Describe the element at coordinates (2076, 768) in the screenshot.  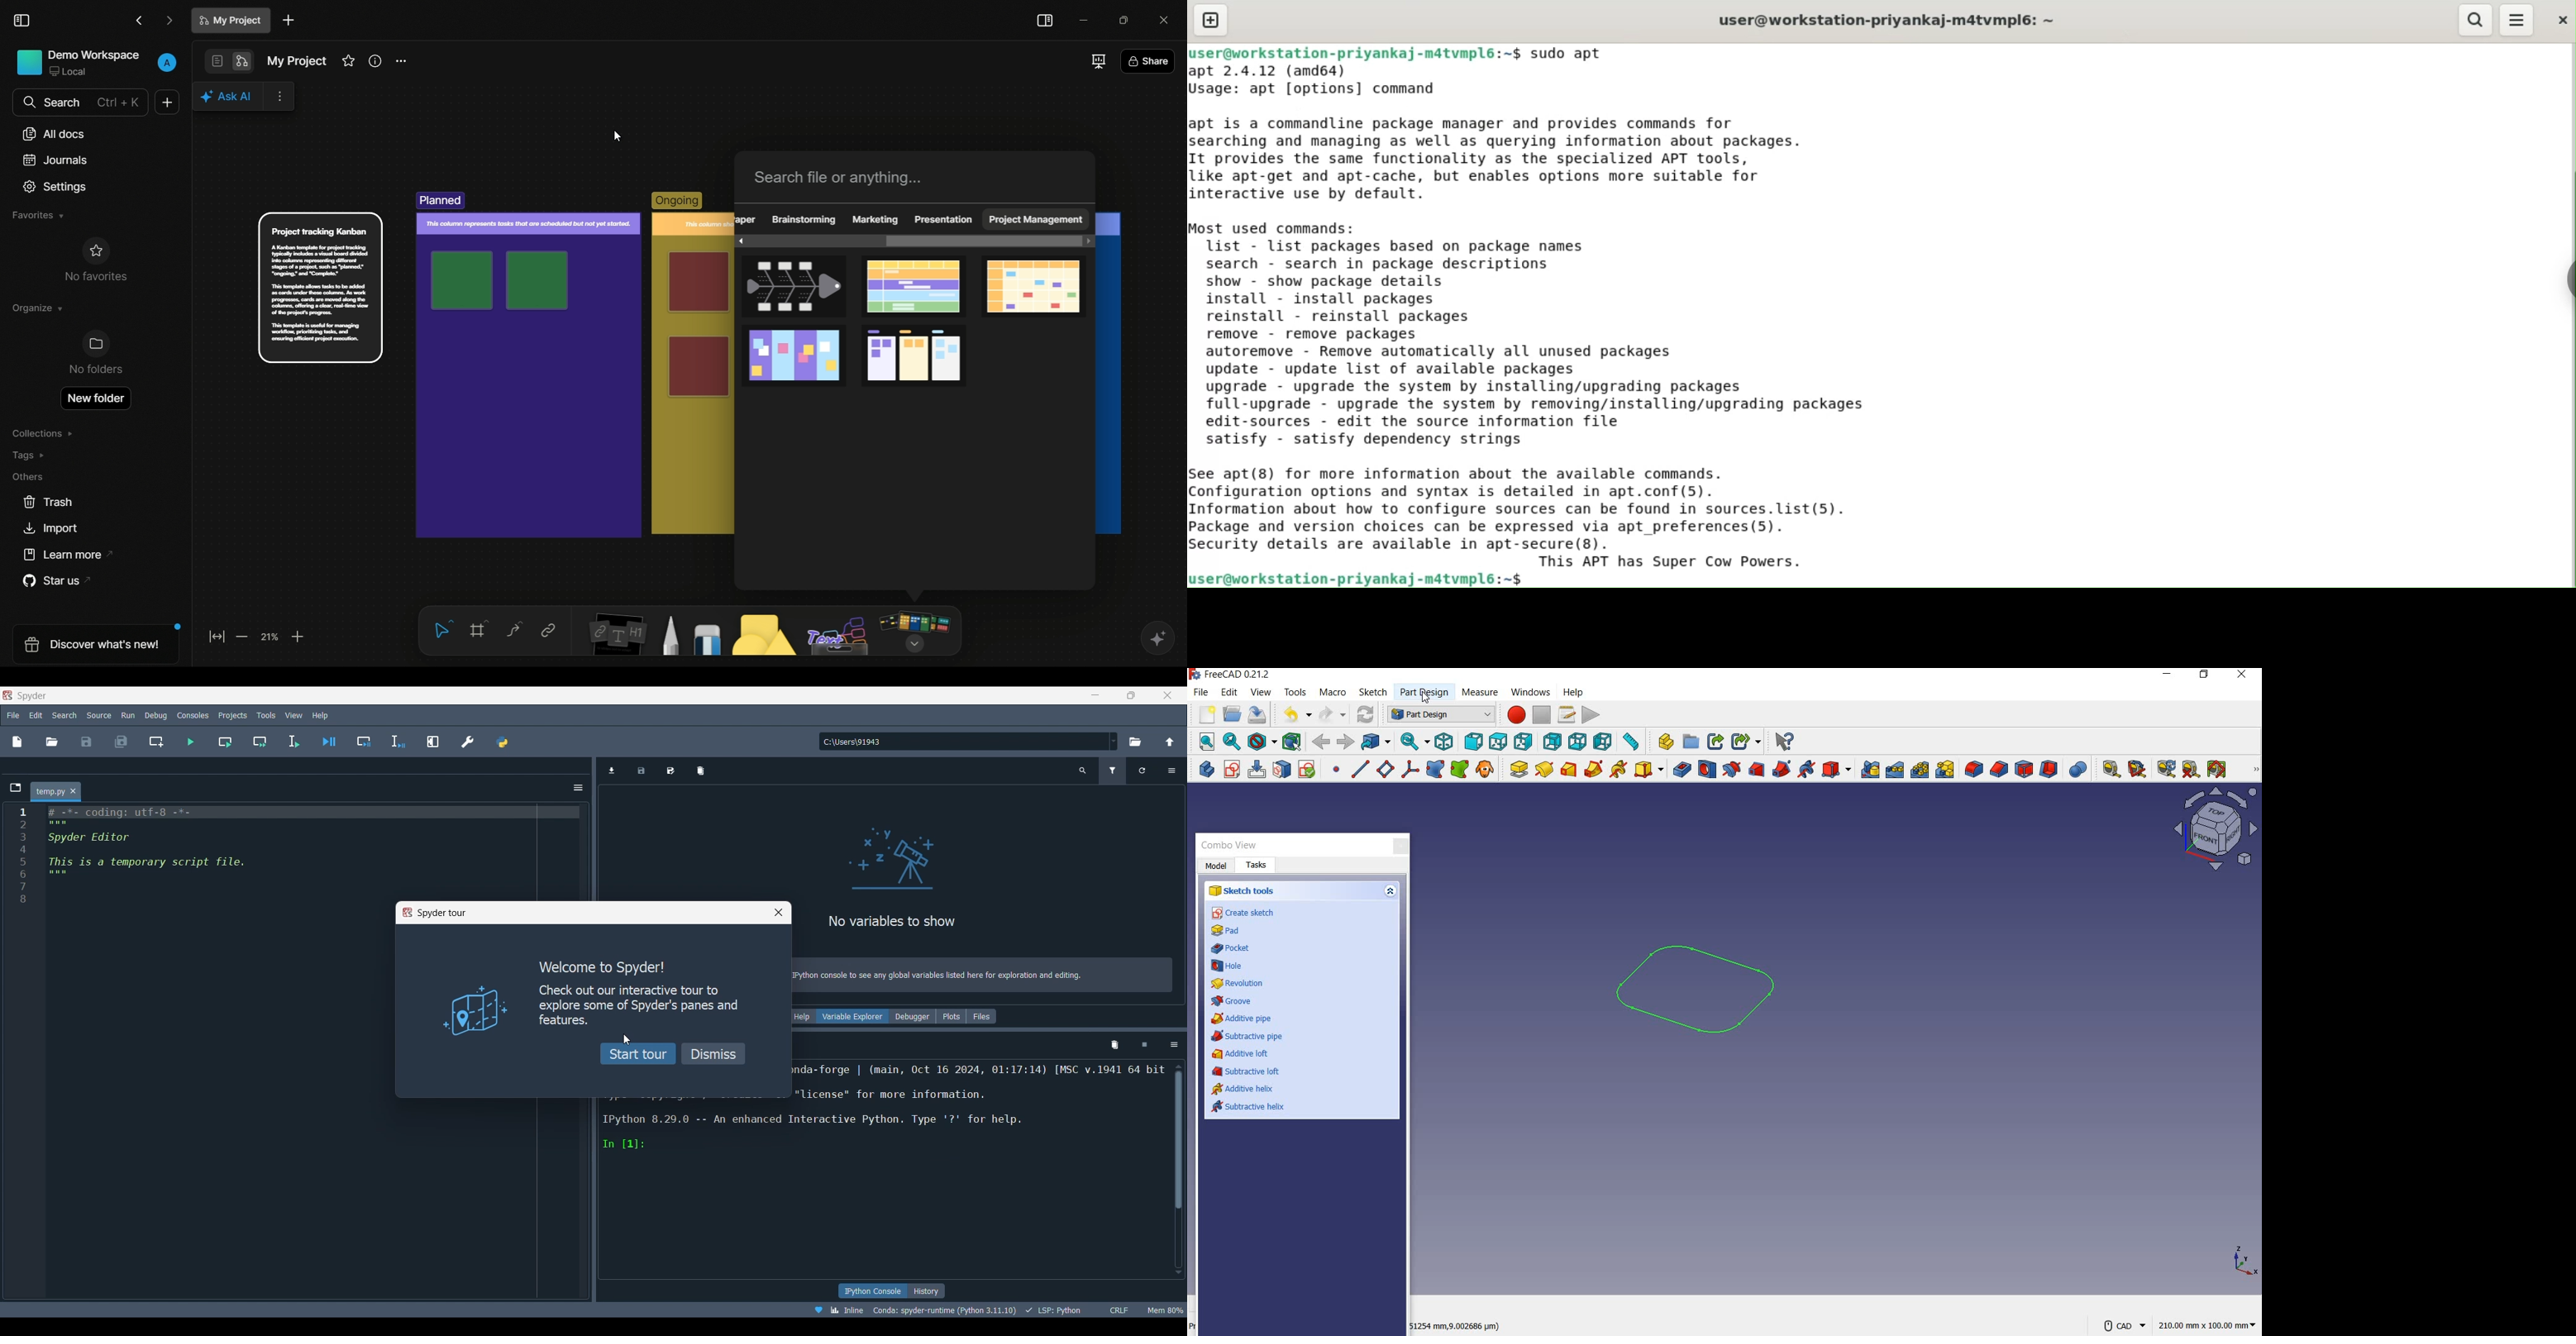
I see `Boolean operation` at that location.